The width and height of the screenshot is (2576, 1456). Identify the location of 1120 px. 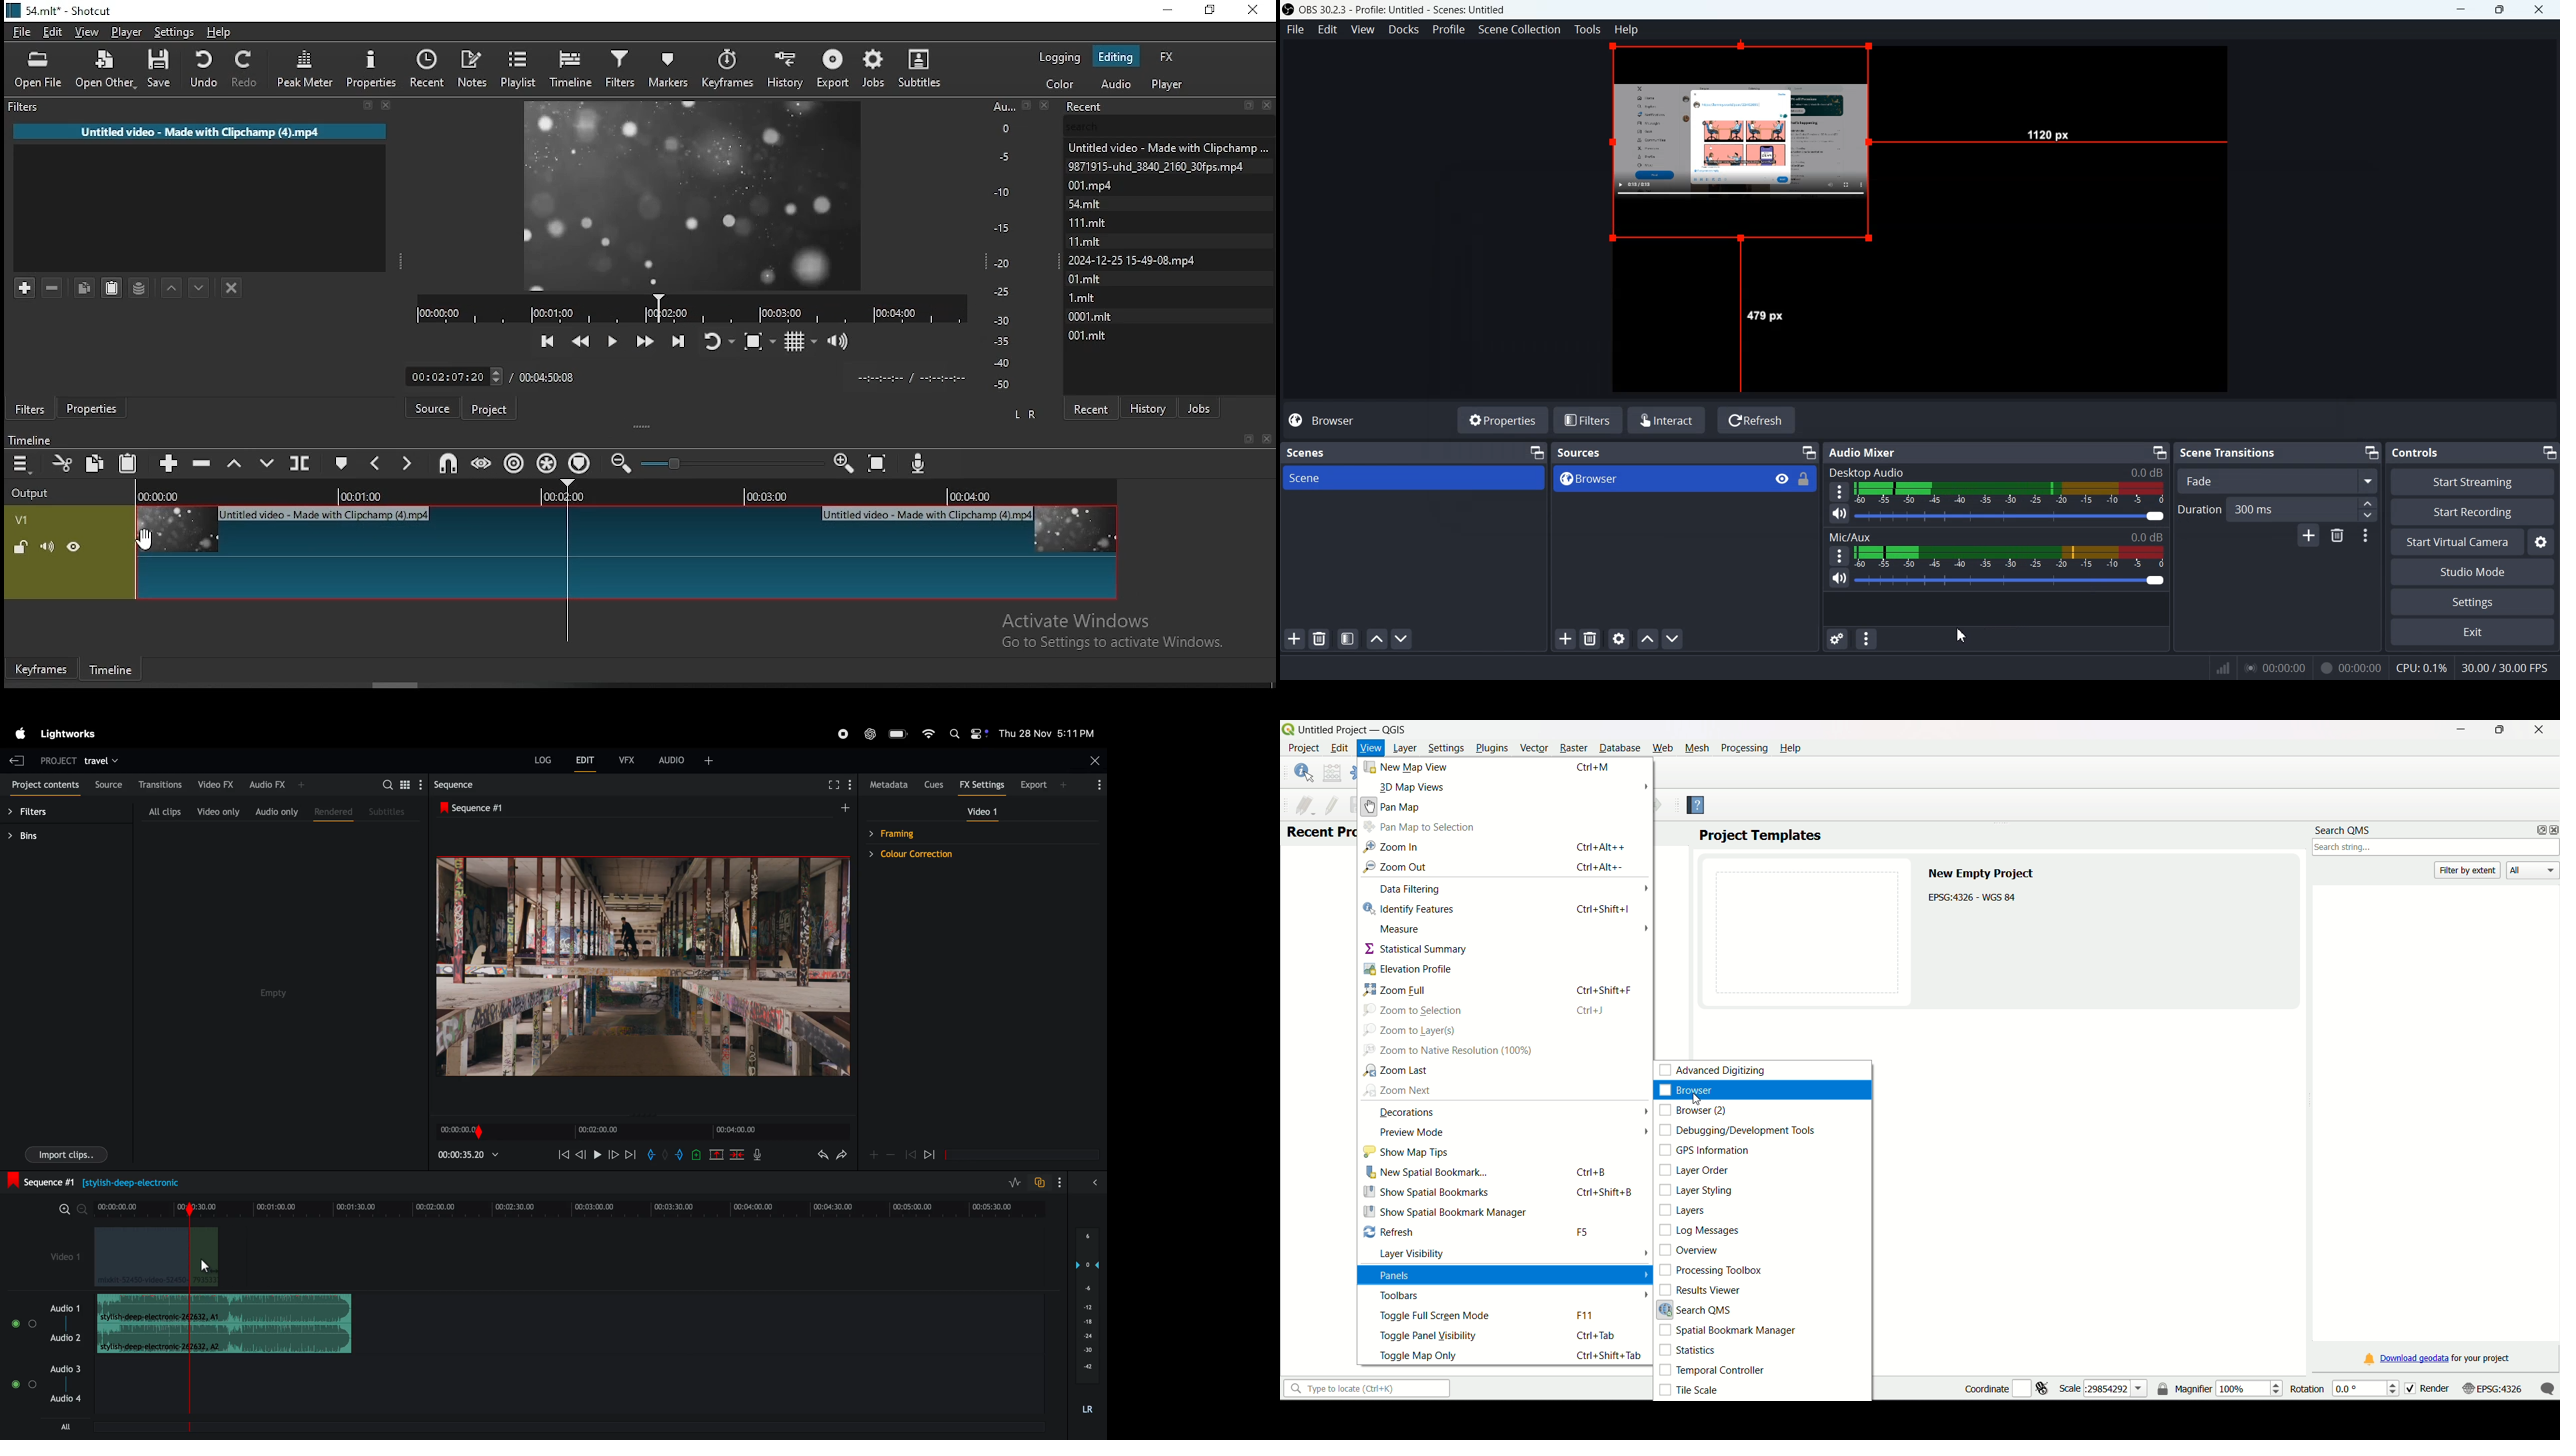
(2052, 137).